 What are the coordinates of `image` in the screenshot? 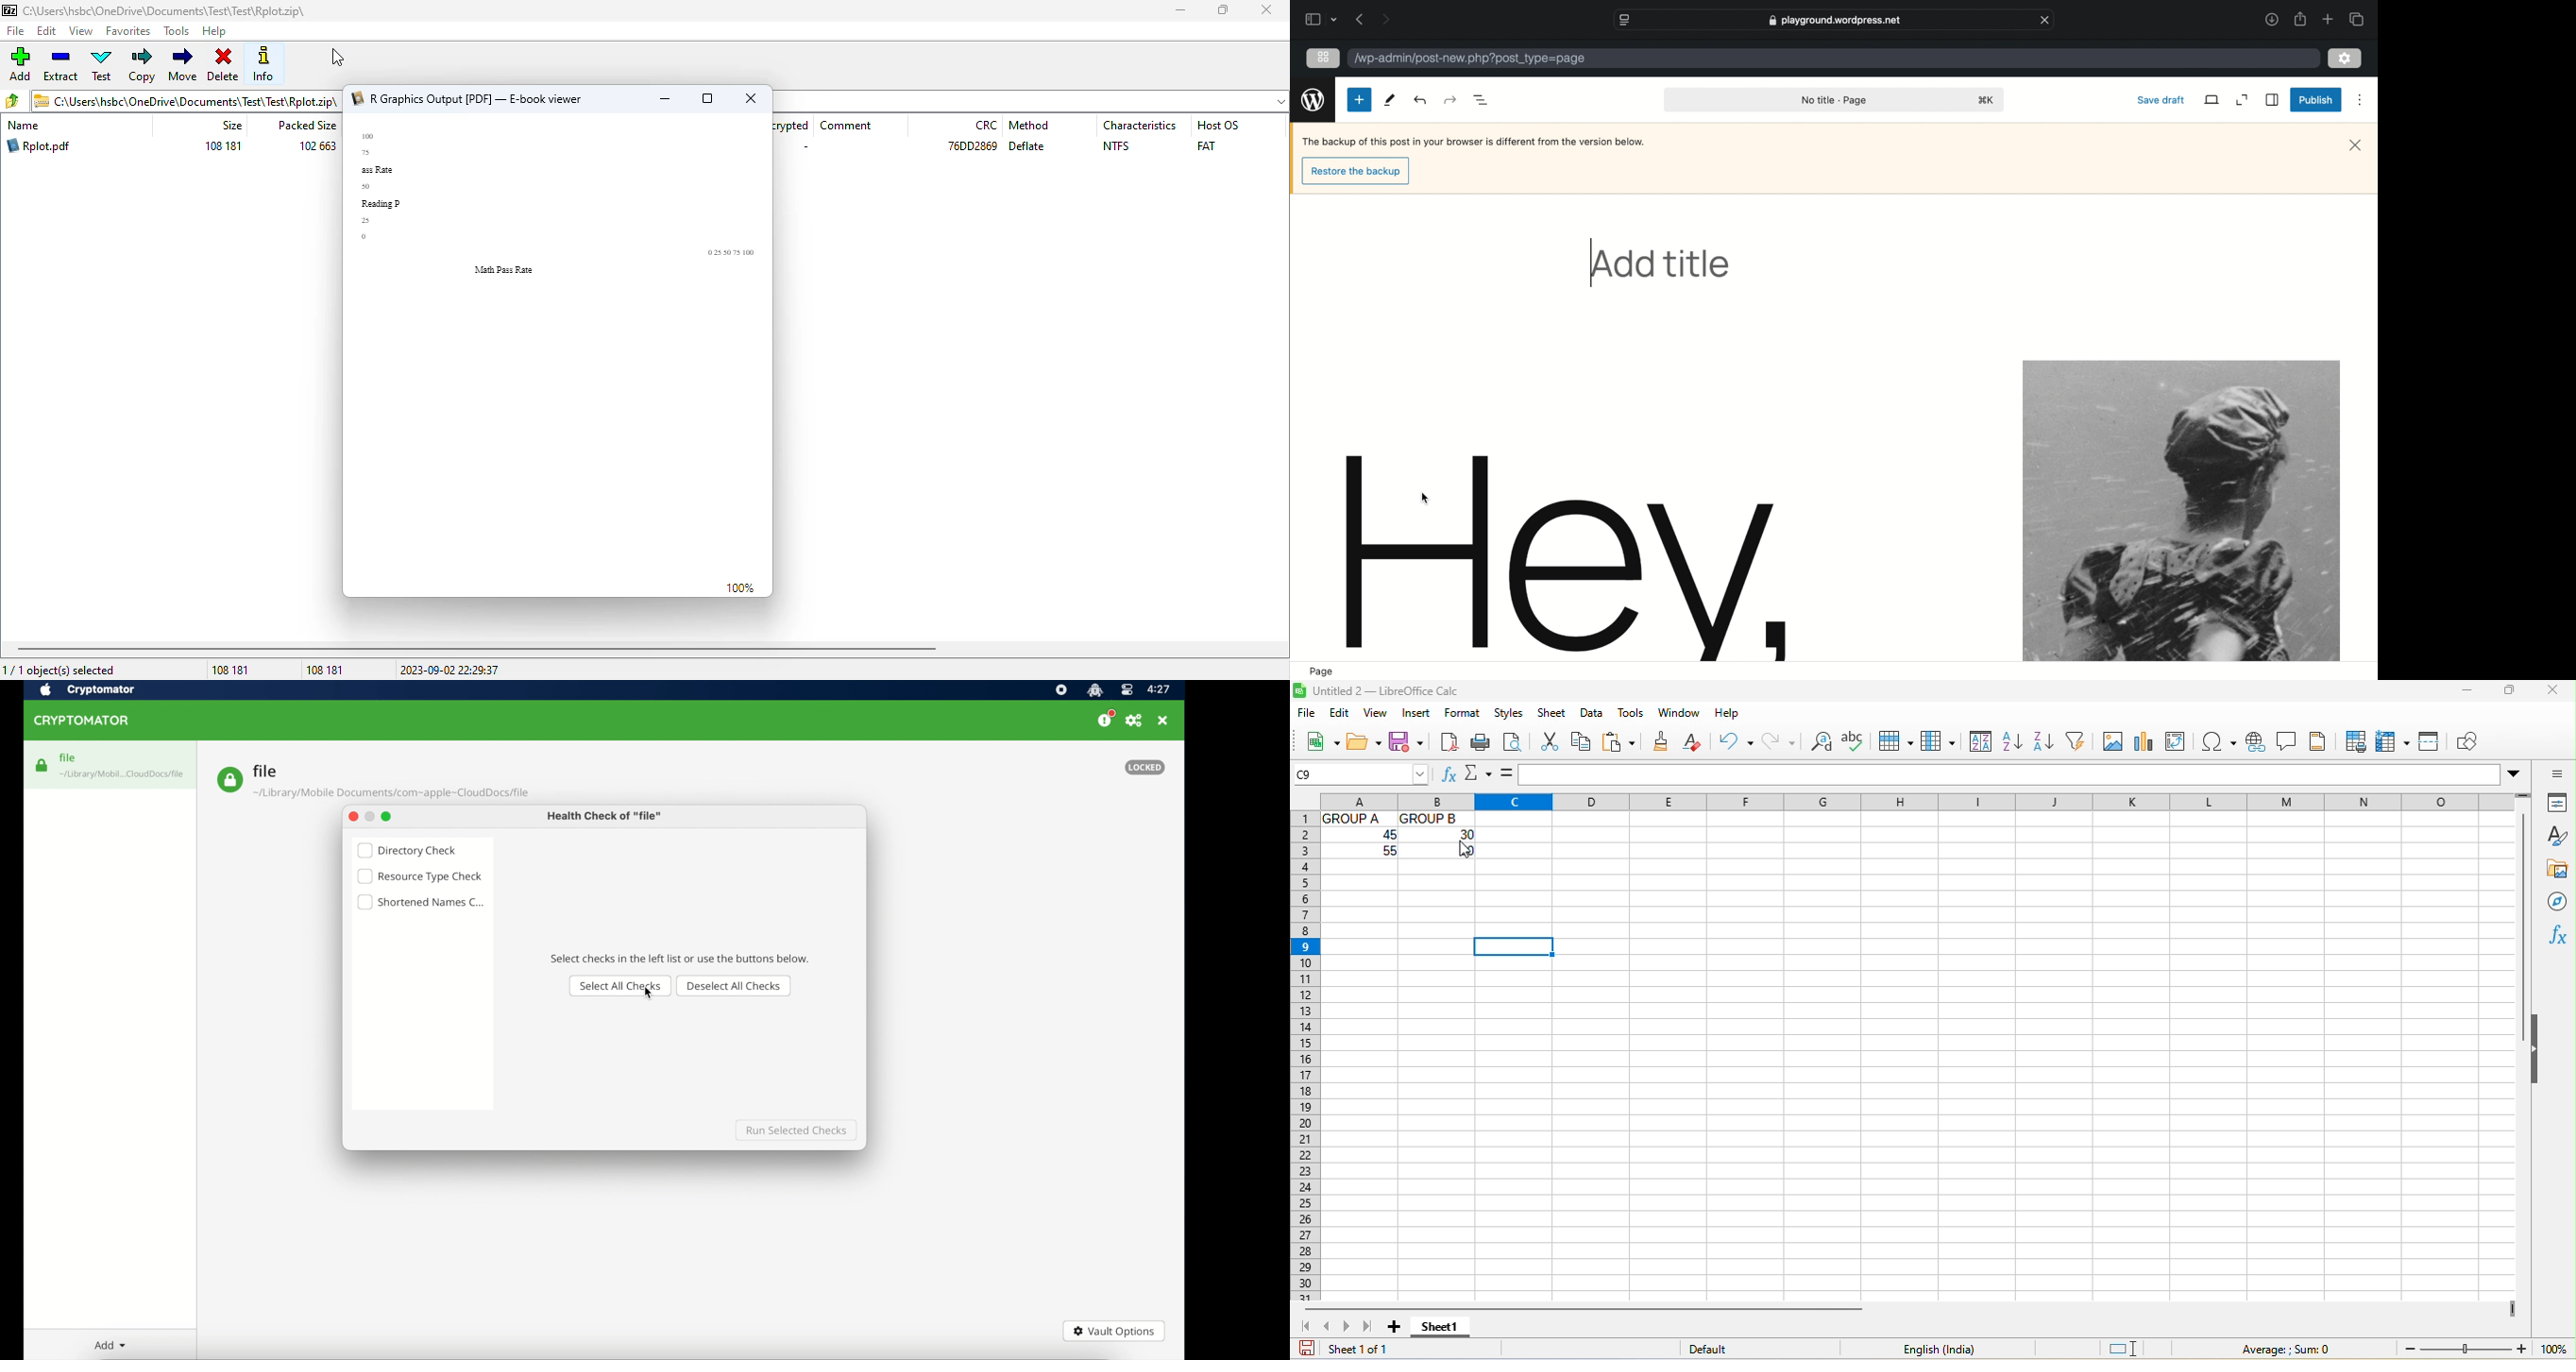 It's located at (2113, 741).